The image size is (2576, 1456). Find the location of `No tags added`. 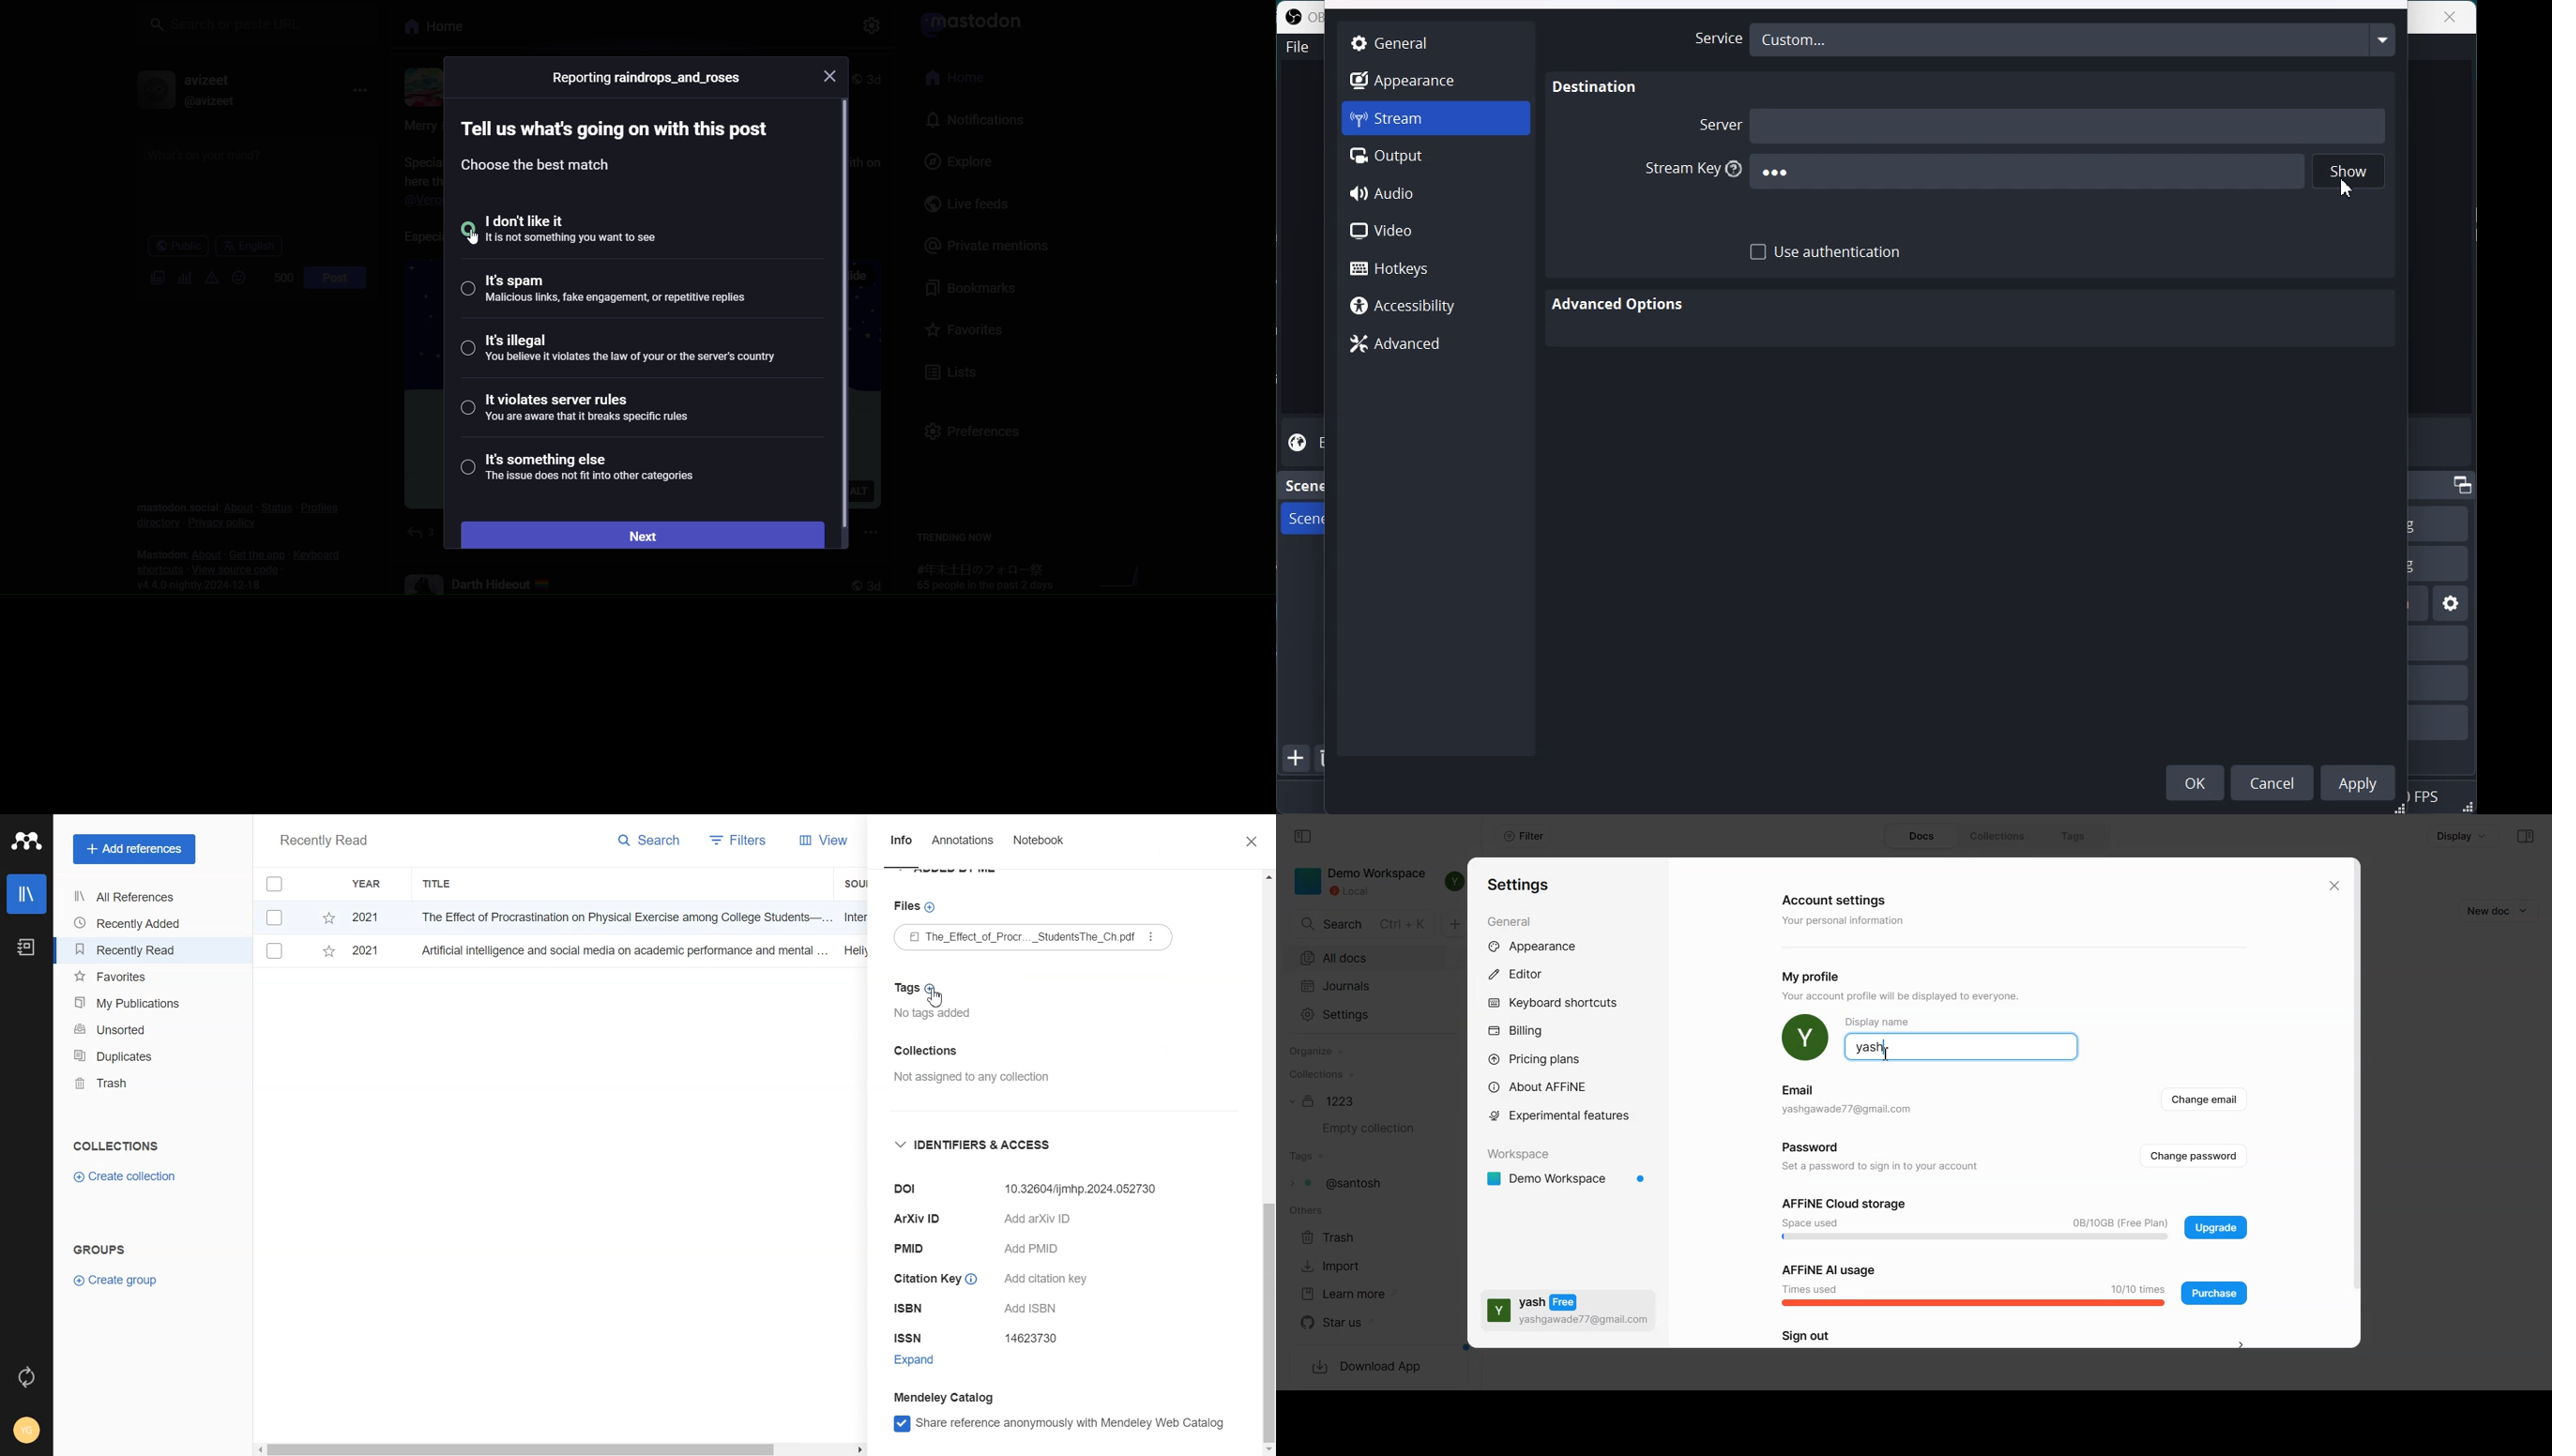

No tags added is located at coordinates (935, 1013).